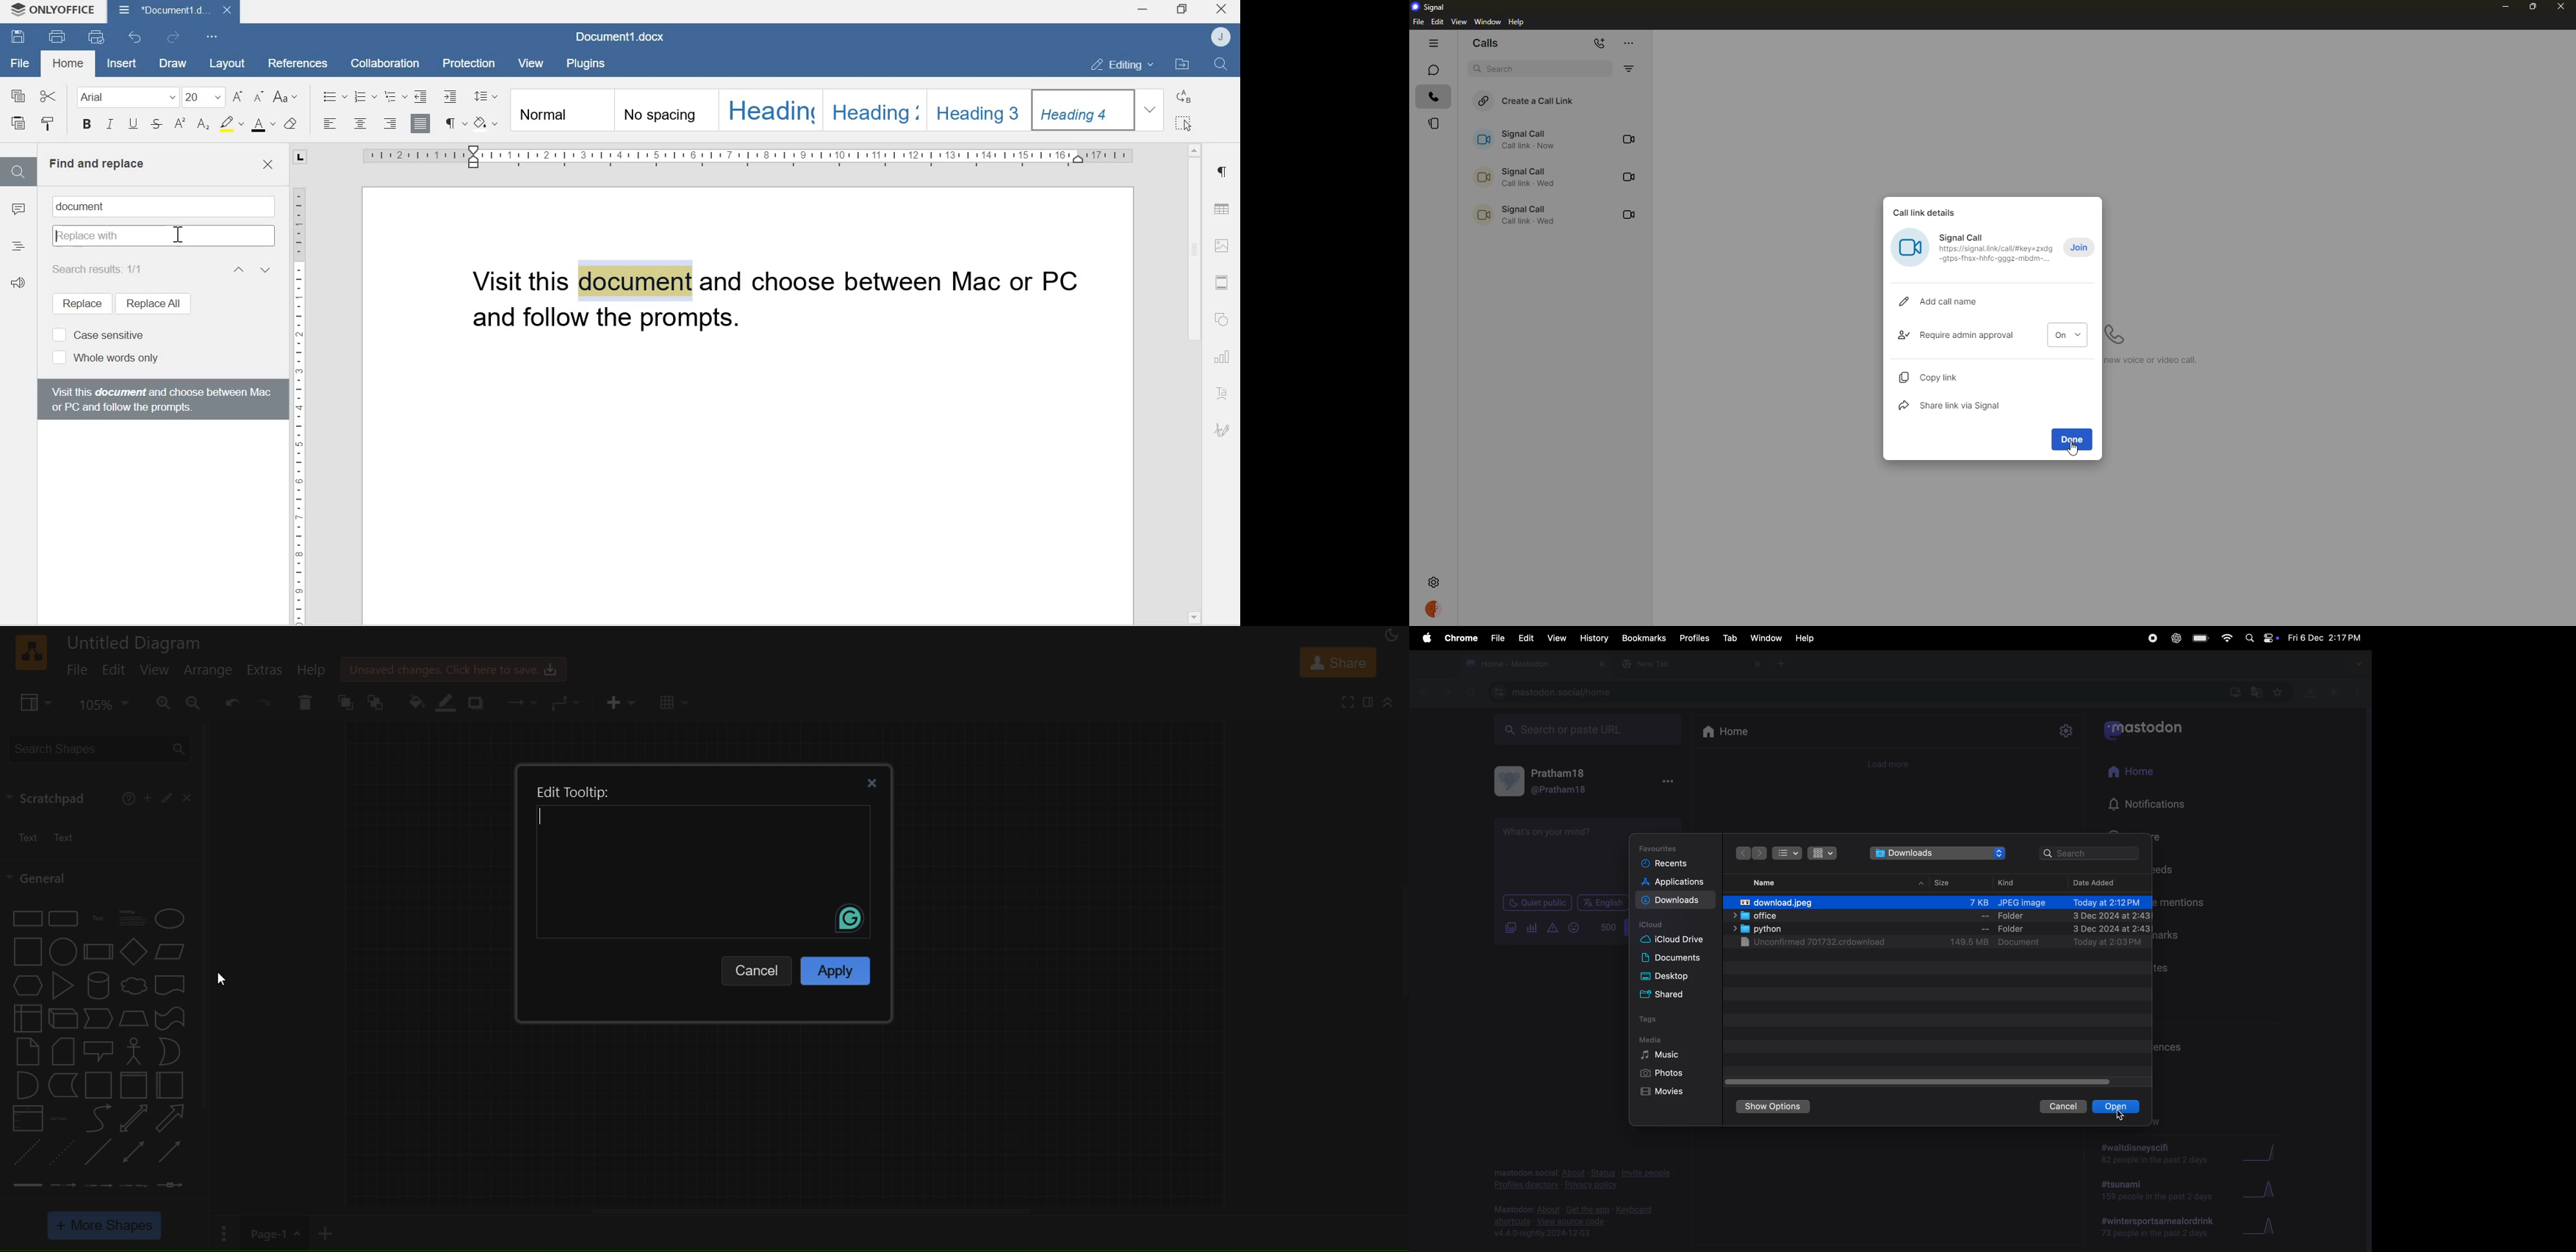 Image resolution: width=2576 pixels, height=1260 pixels. Describe the element at coordinates (299, 396) in the screenshot. I see `Scale` at that location.